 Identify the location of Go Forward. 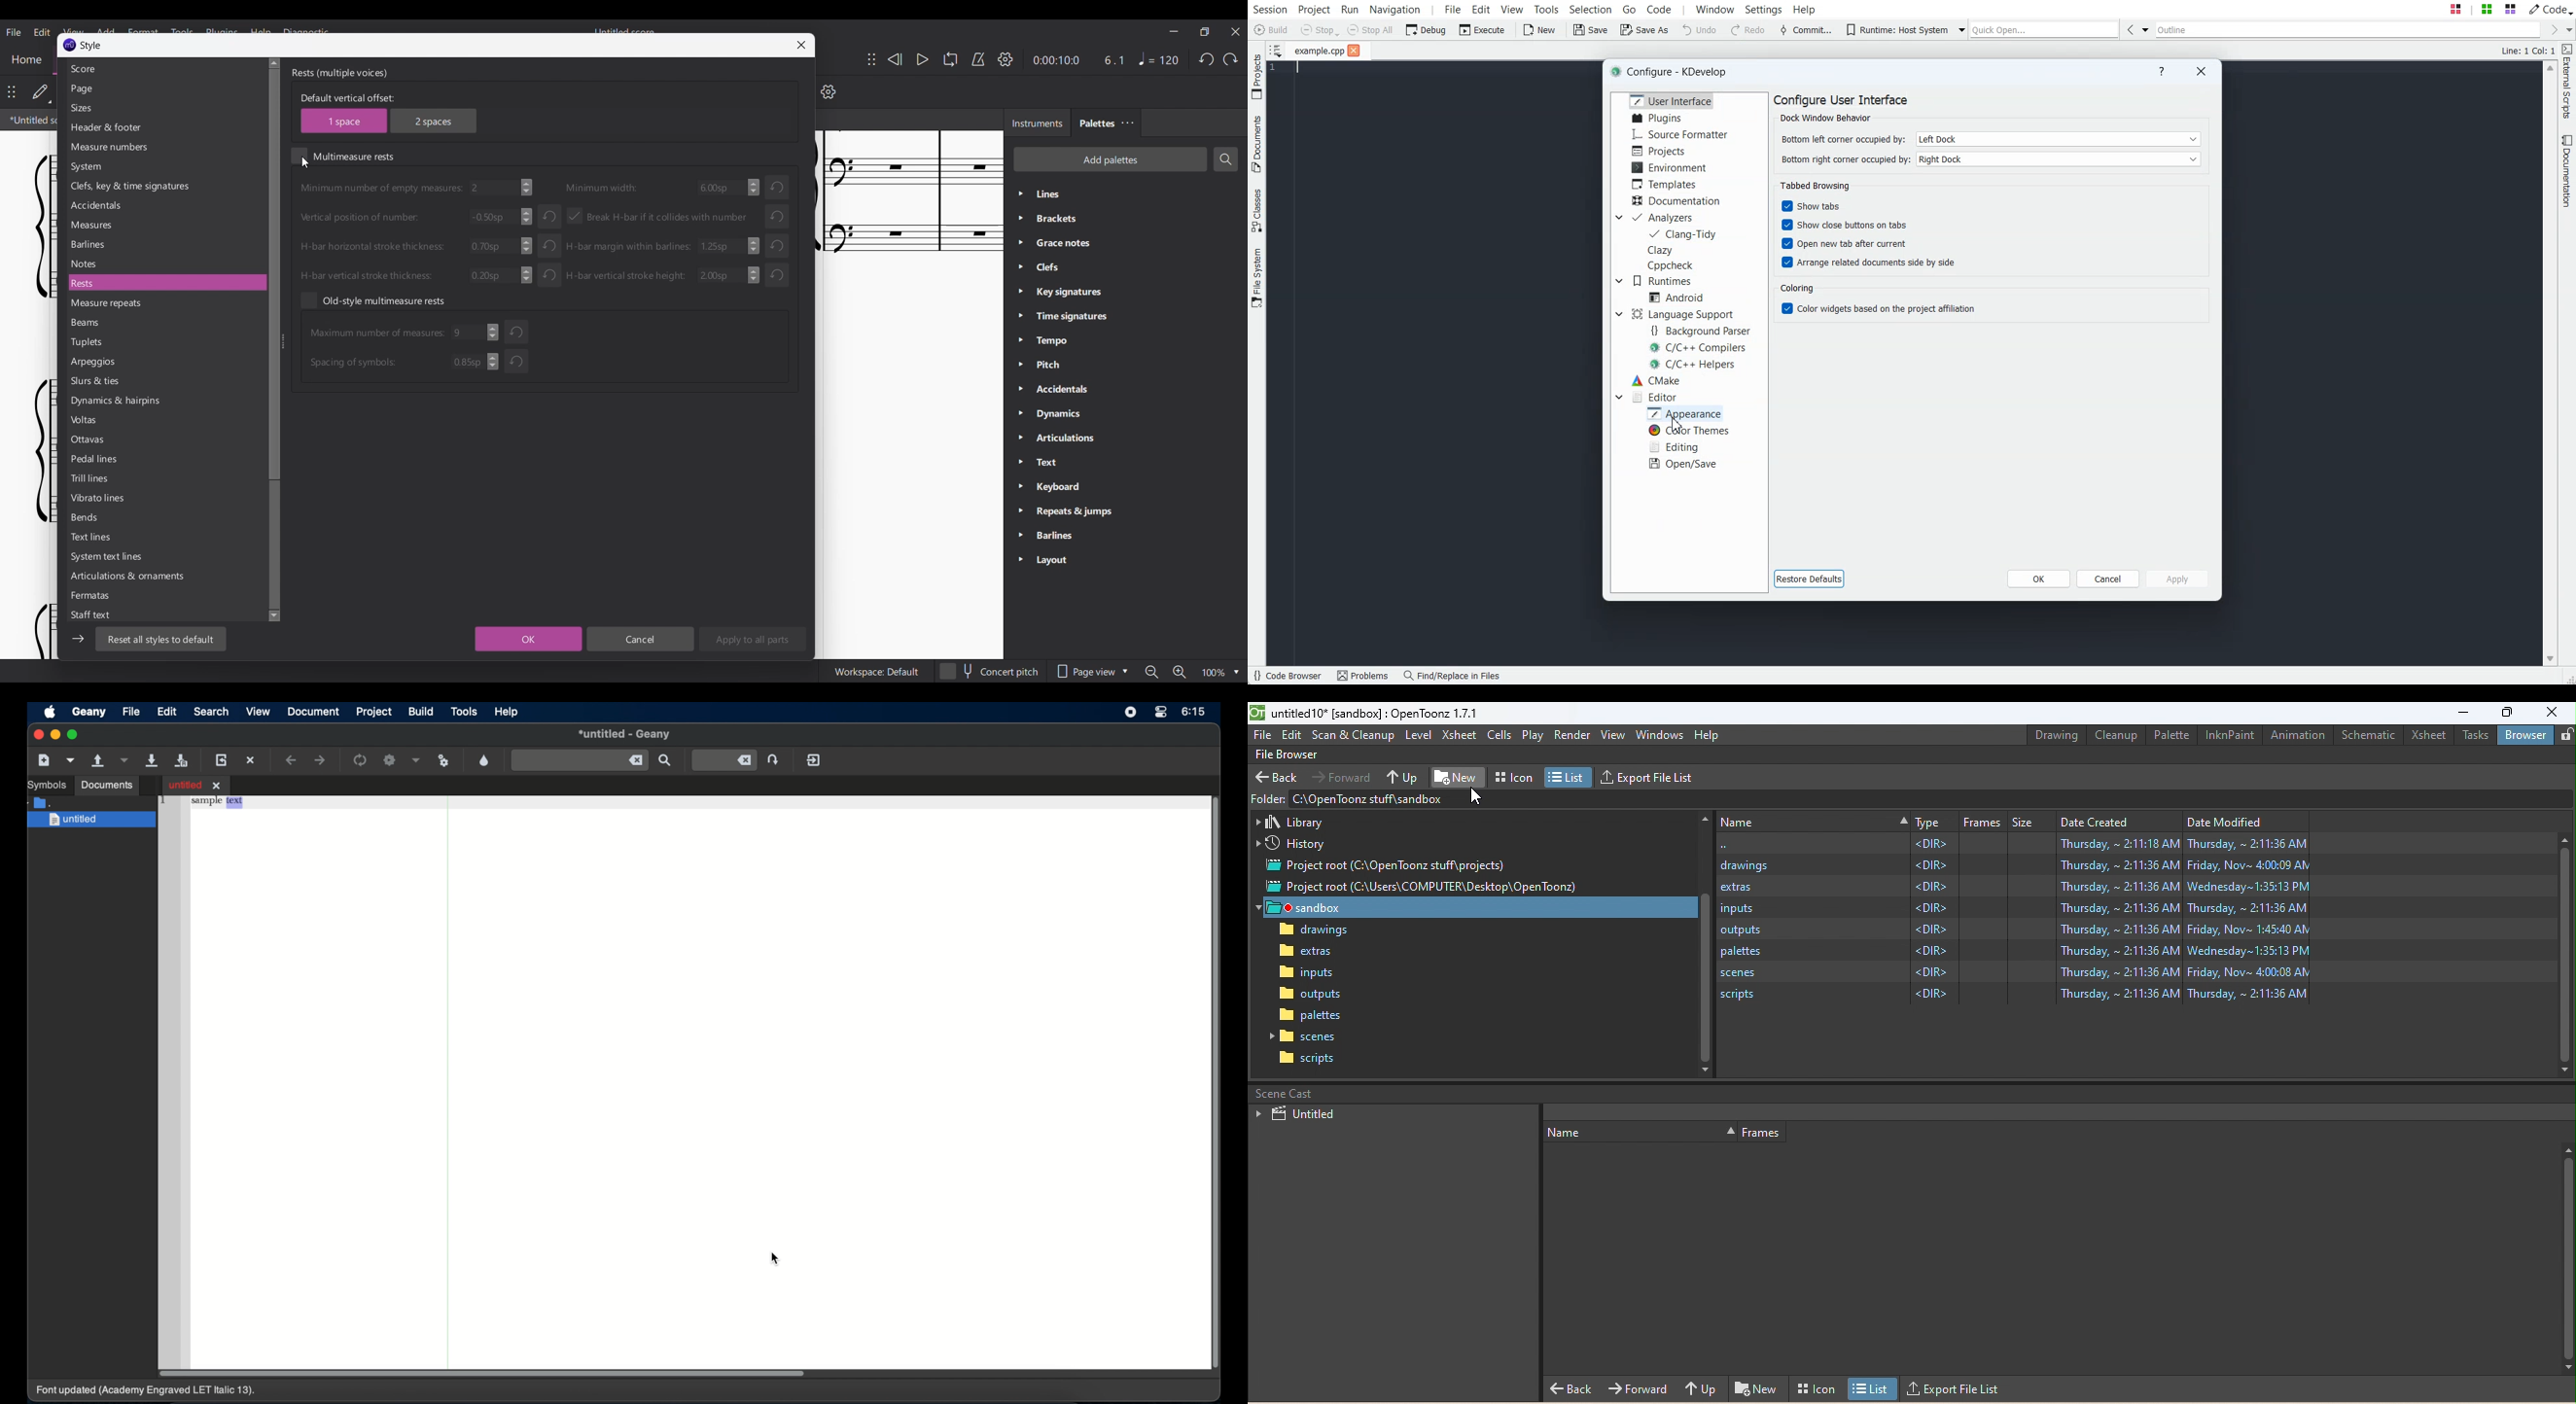
(2550, 29).